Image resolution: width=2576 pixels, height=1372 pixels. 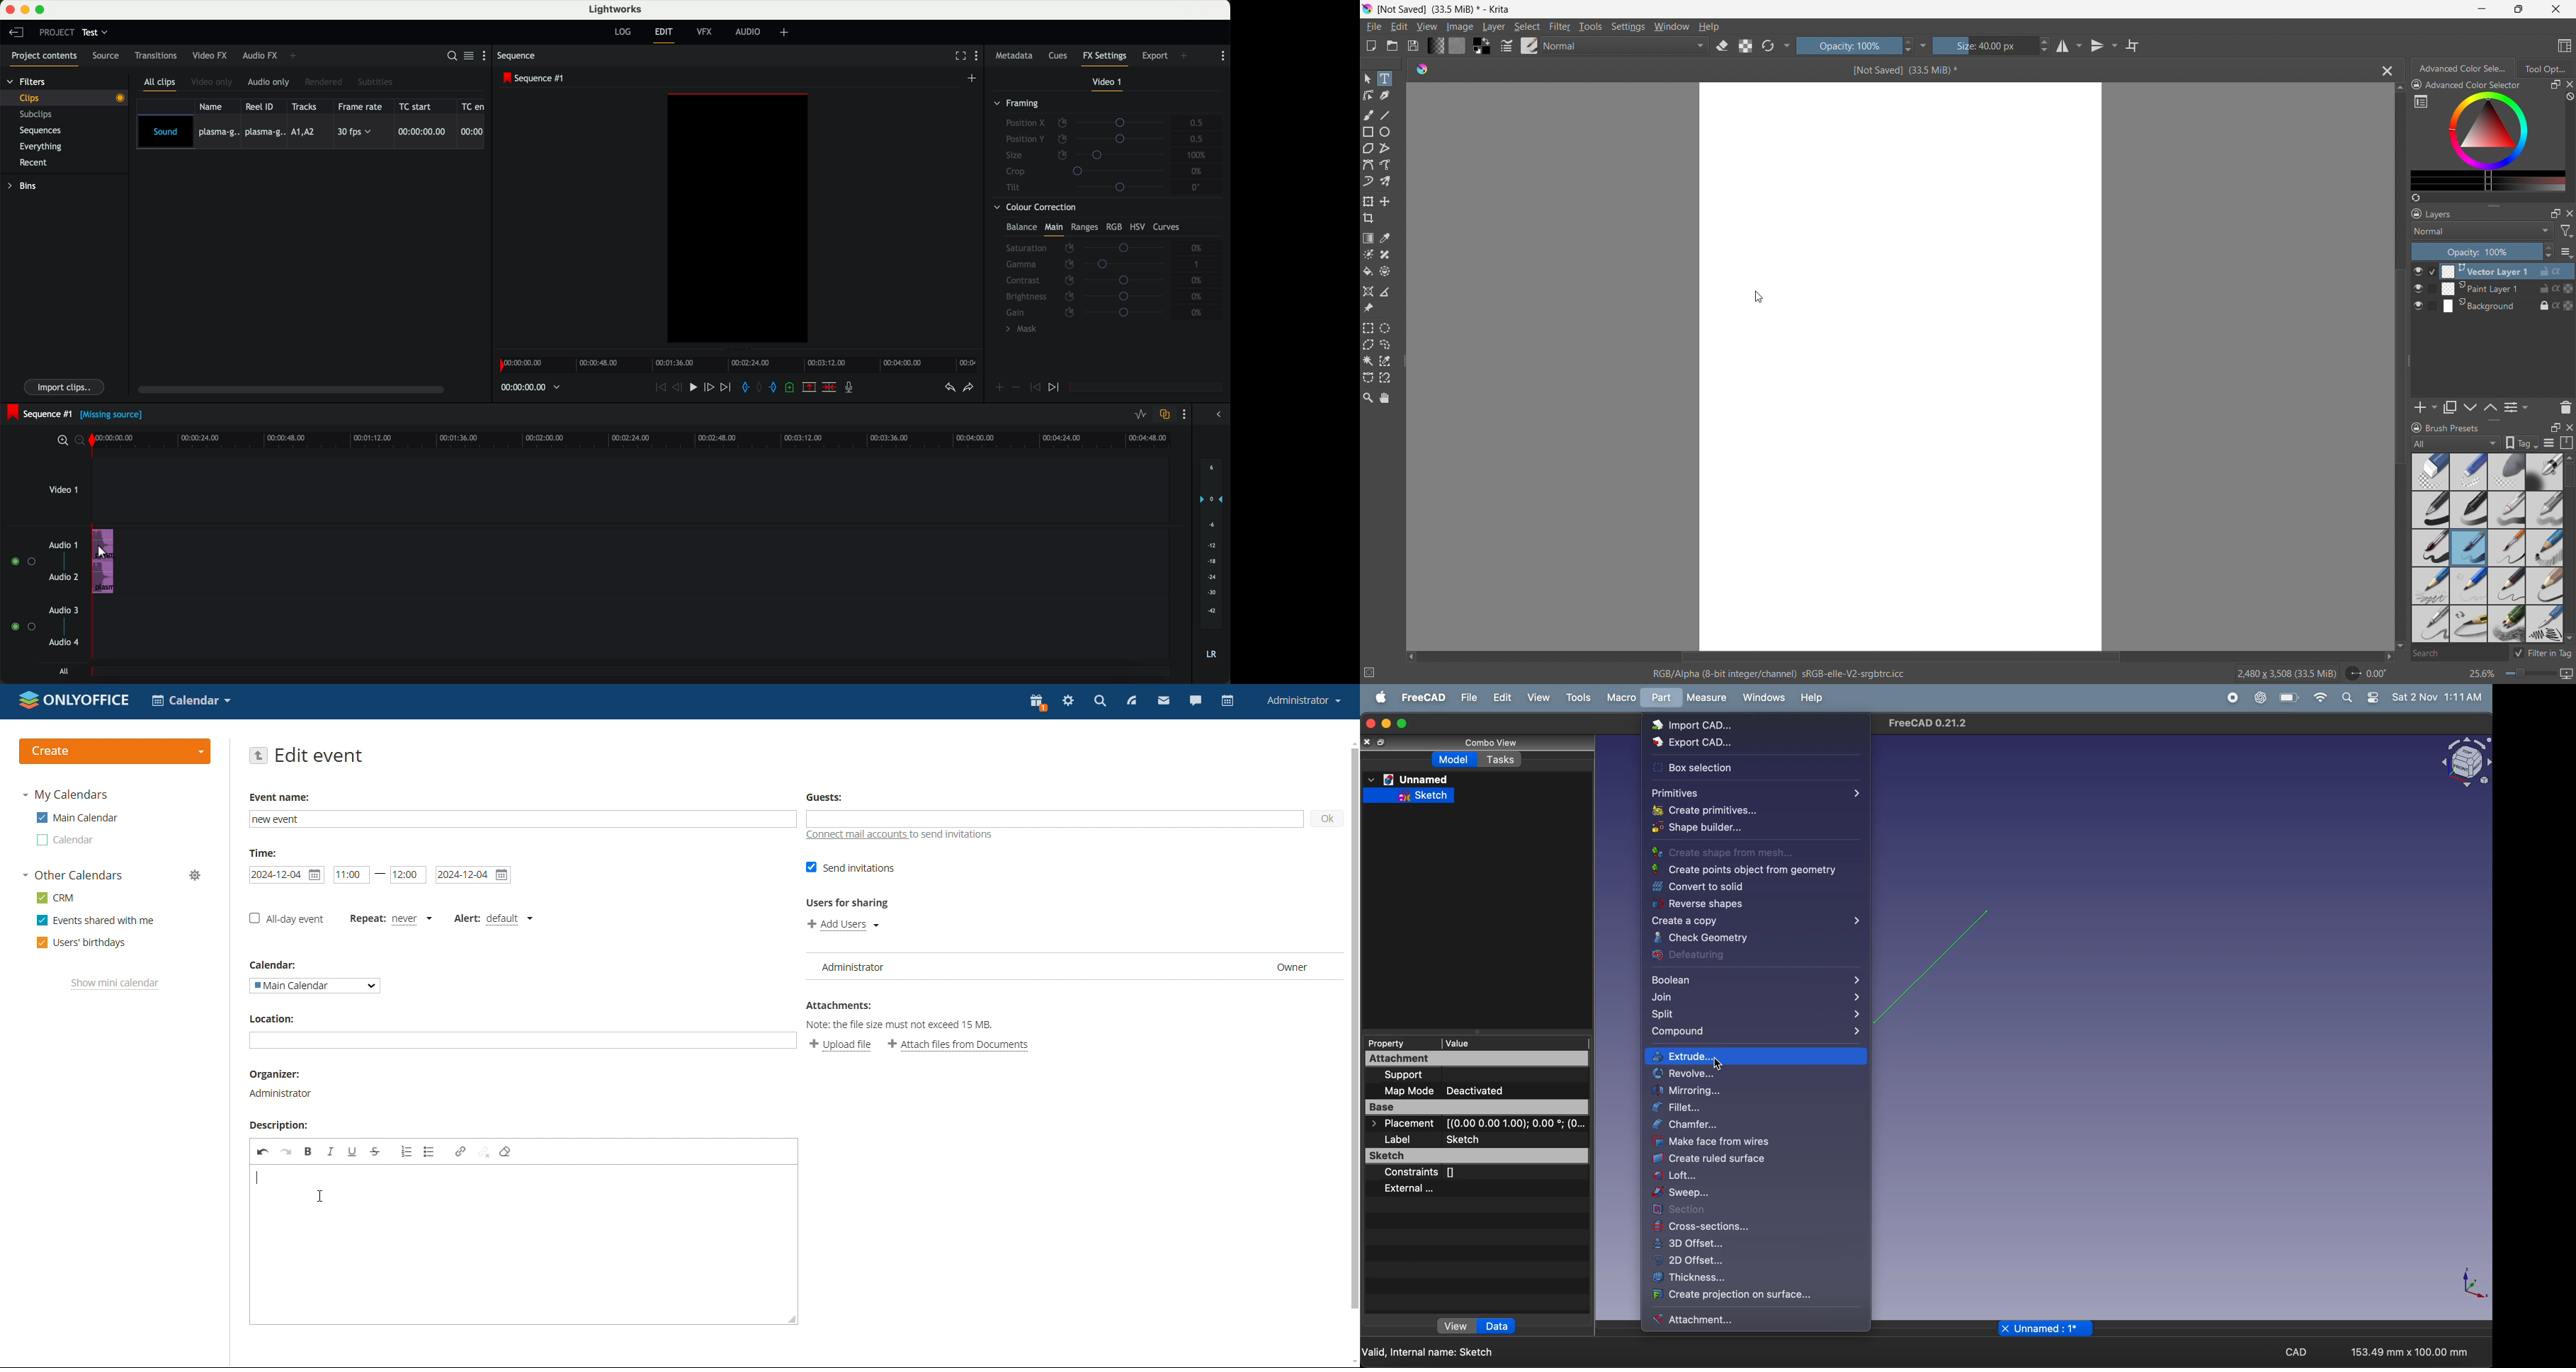 What do you see at coordinates (1426, 27) in the screenshot?
I see `view` at bounding box center [1426, 27].